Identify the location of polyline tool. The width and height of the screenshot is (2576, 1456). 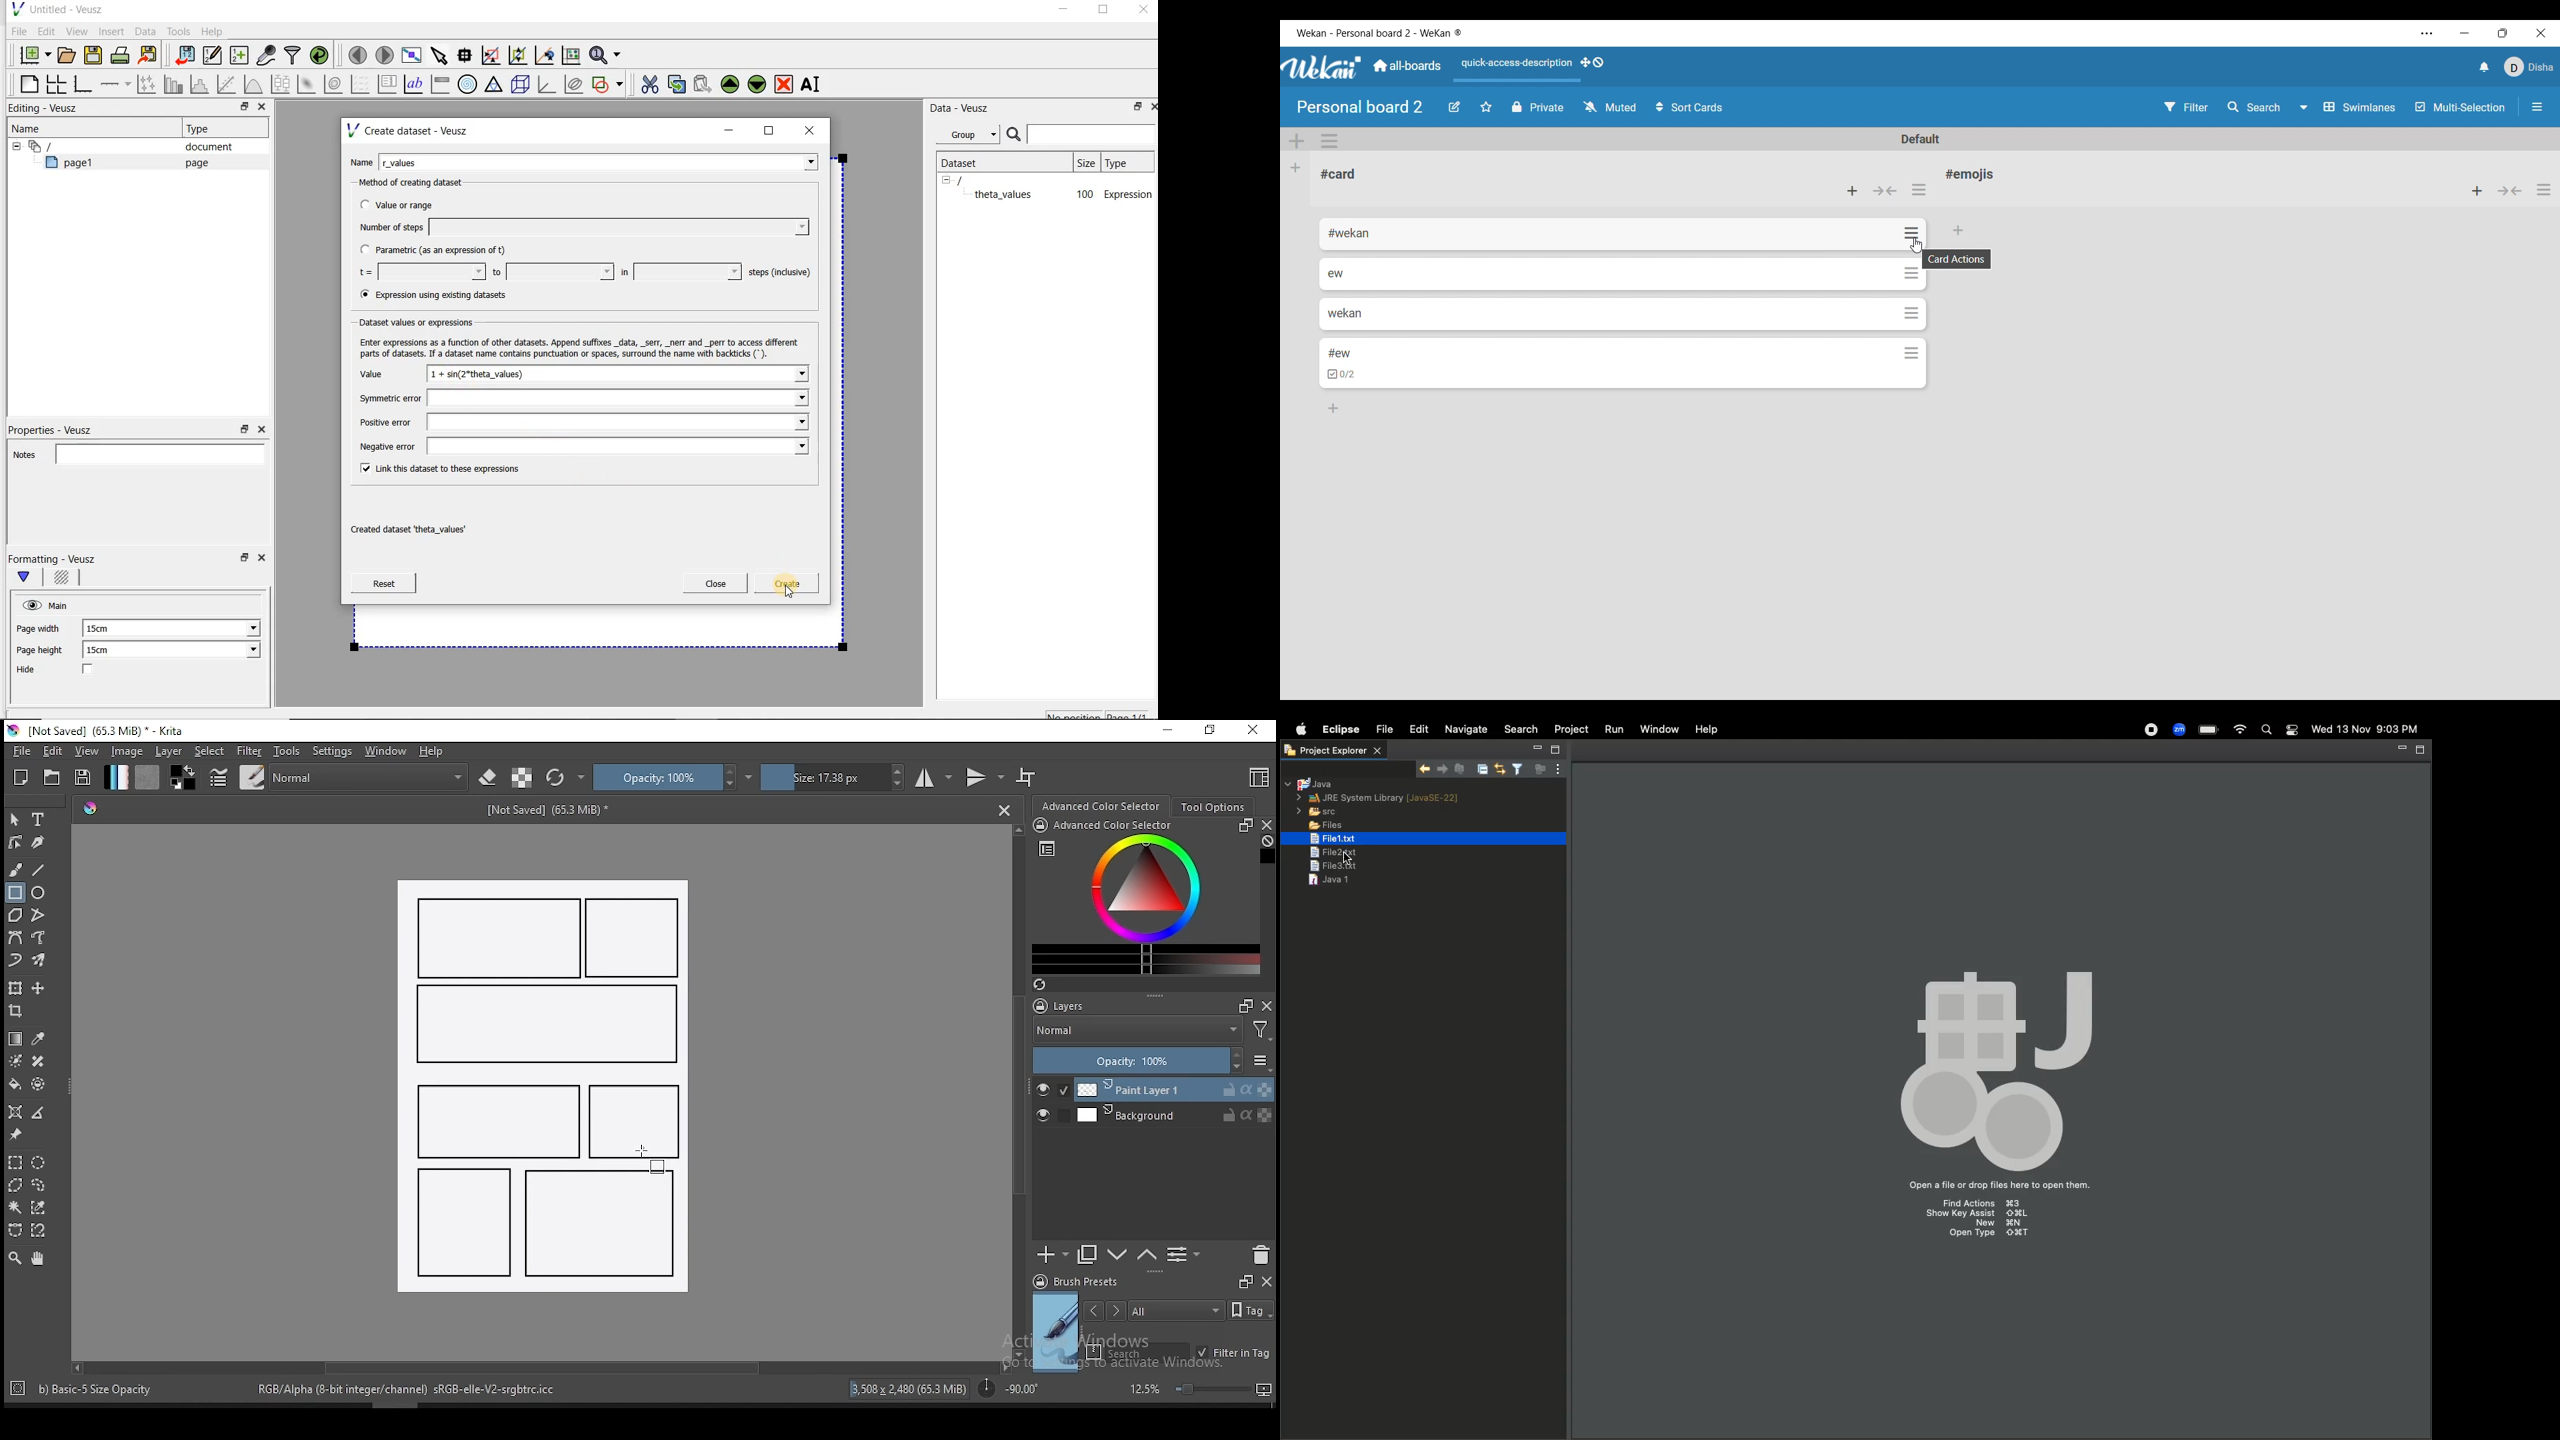
(38, 913).